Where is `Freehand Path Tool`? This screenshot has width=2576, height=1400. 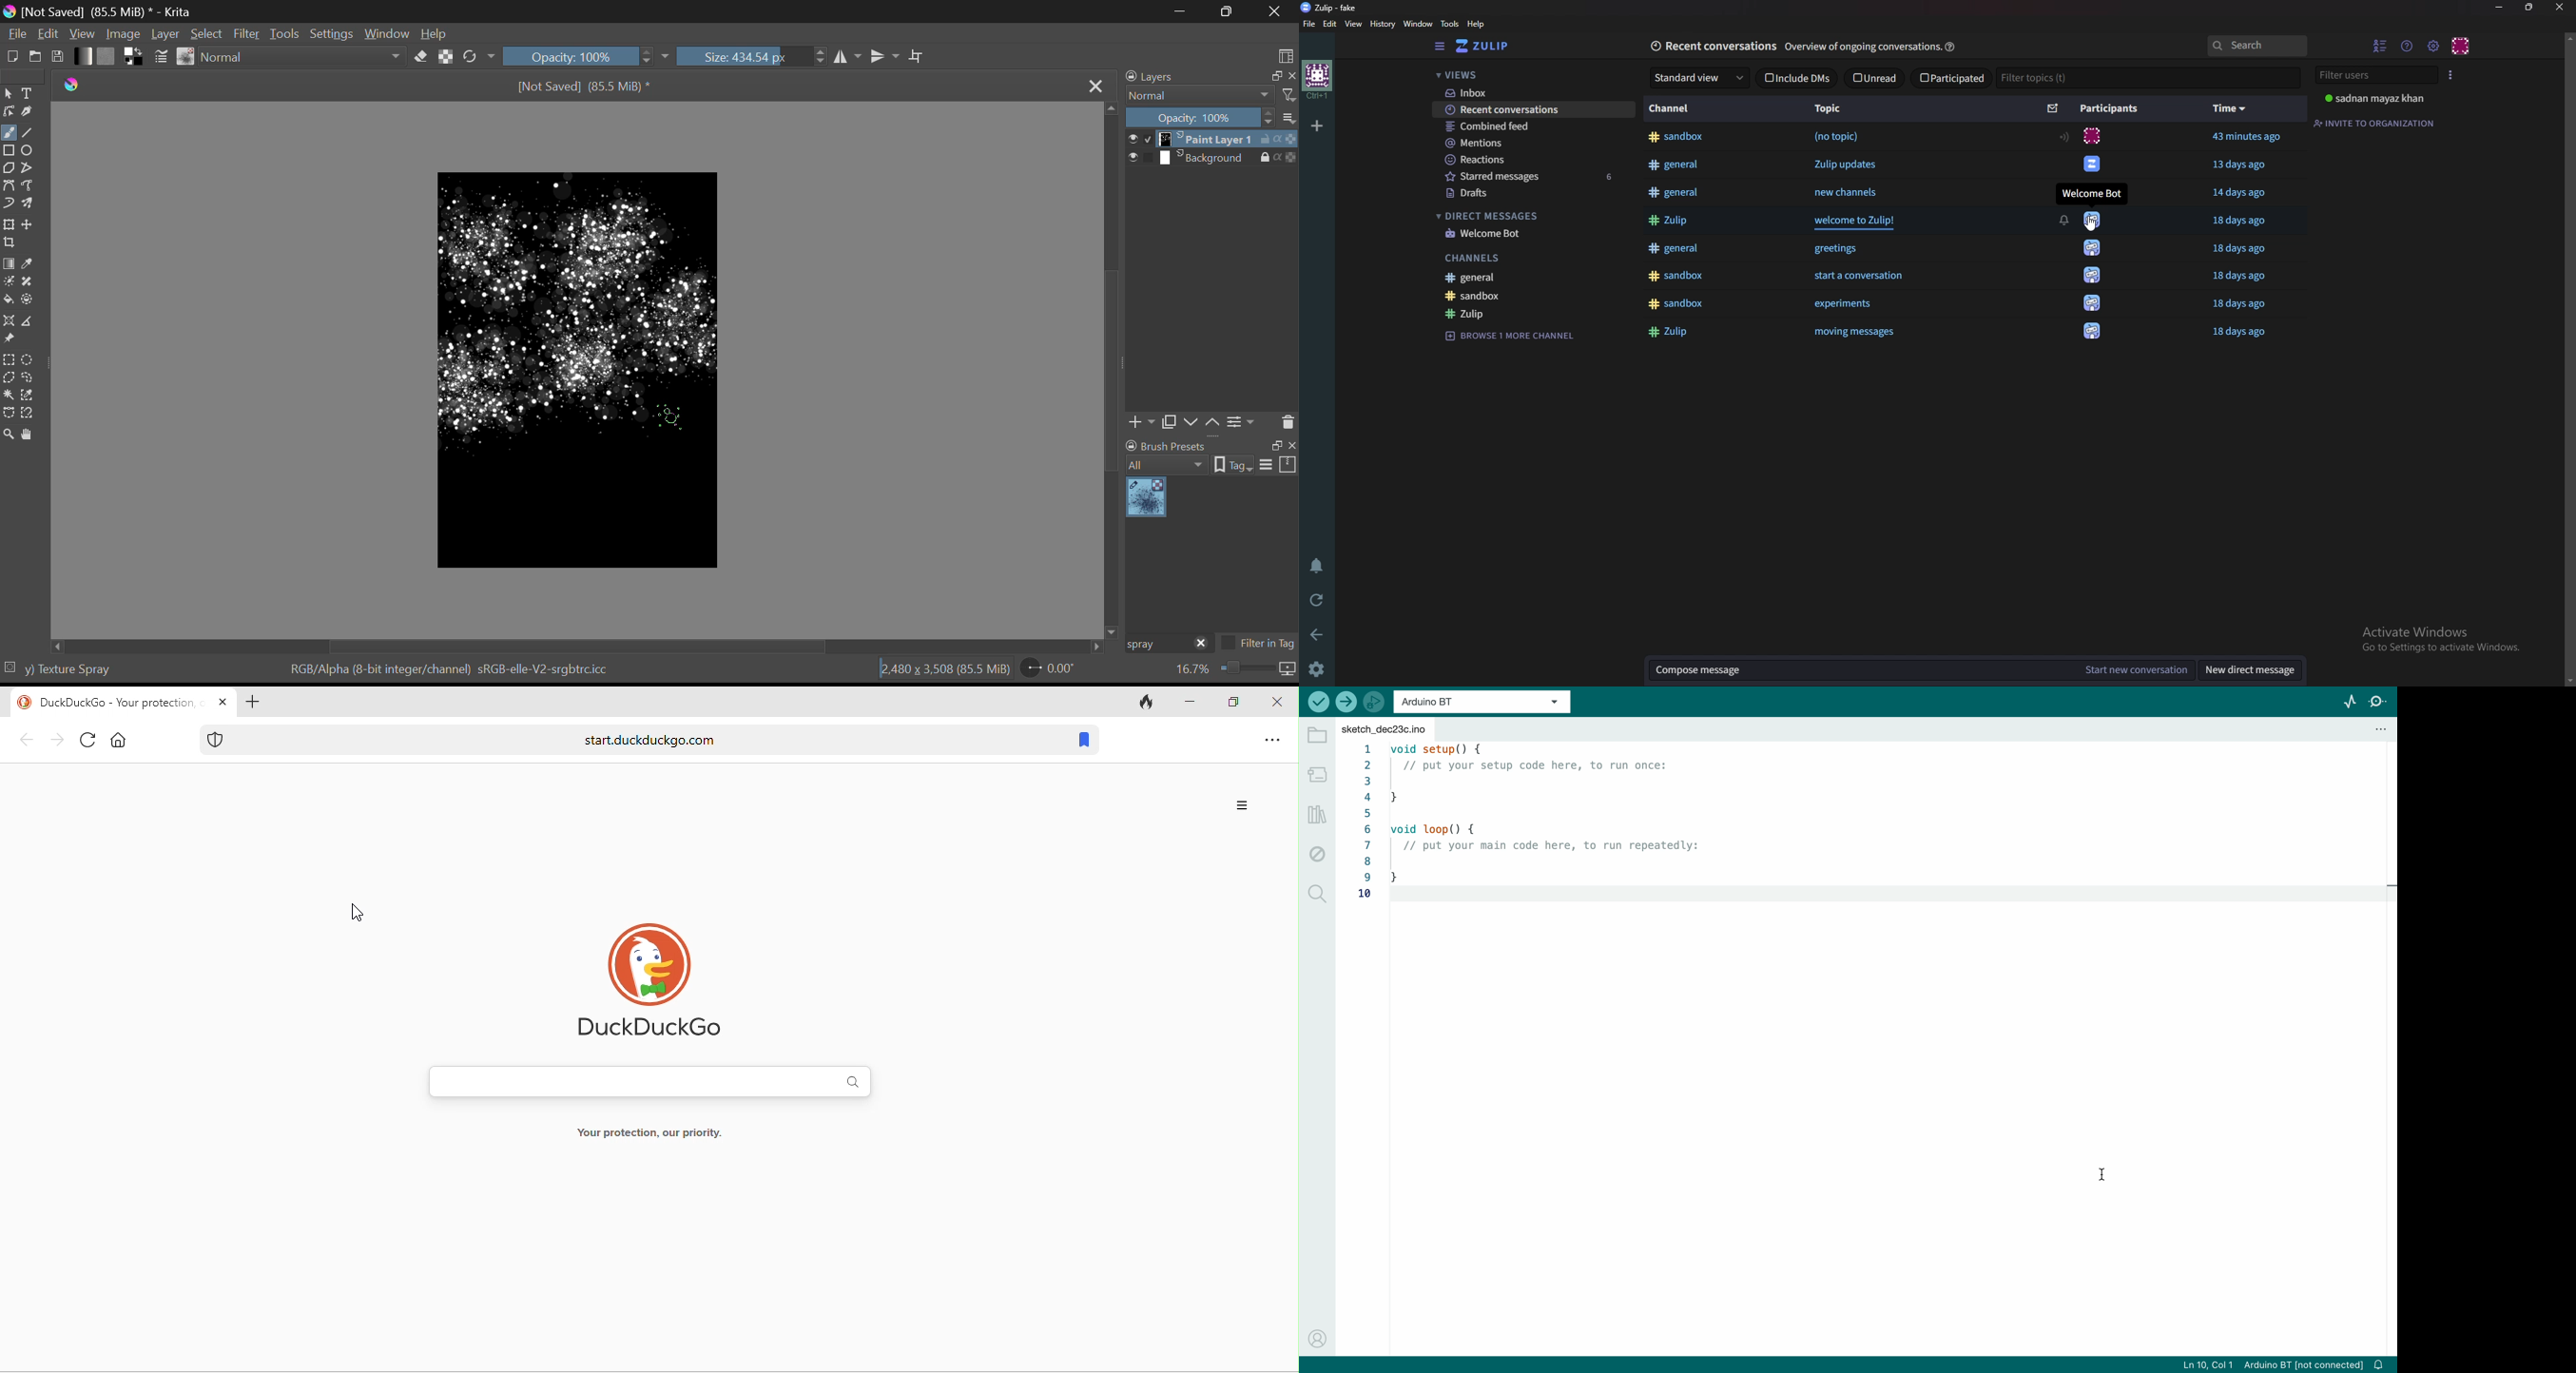 Freehand Path Tool is located at coordinates (28, 185).